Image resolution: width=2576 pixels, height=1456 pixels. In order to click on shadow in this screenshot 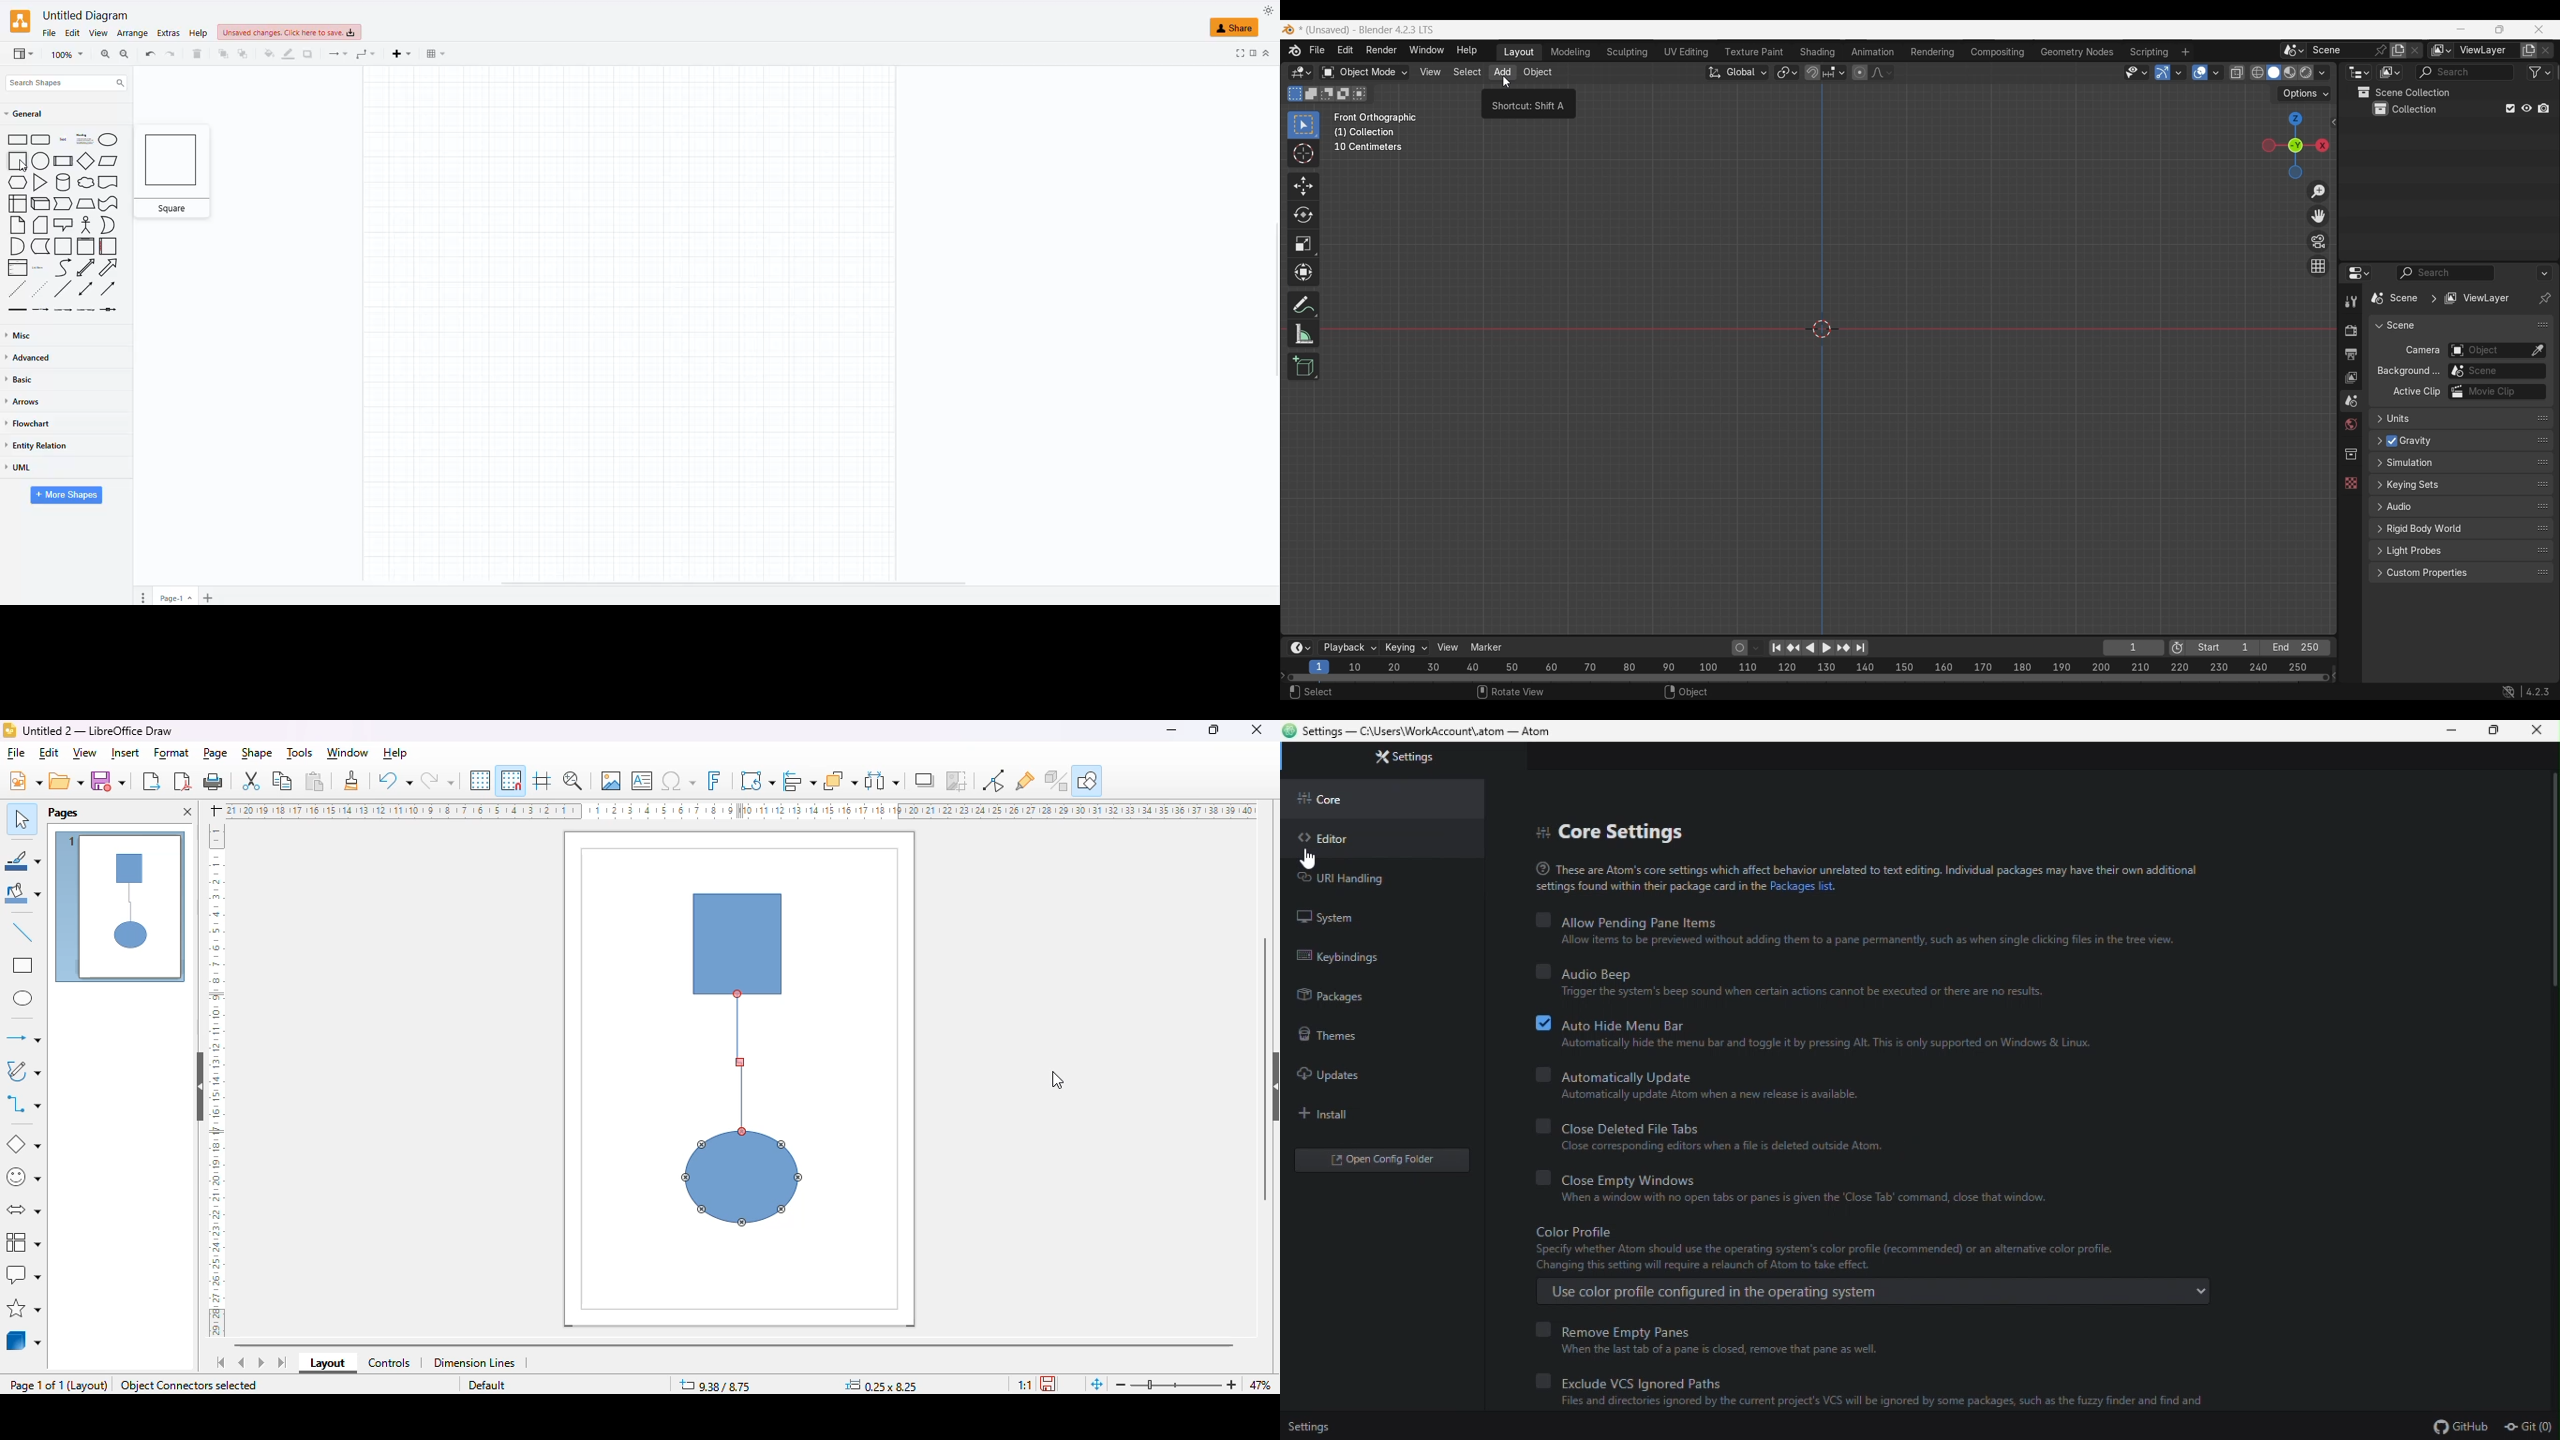, I will do `click(926, 781)`.